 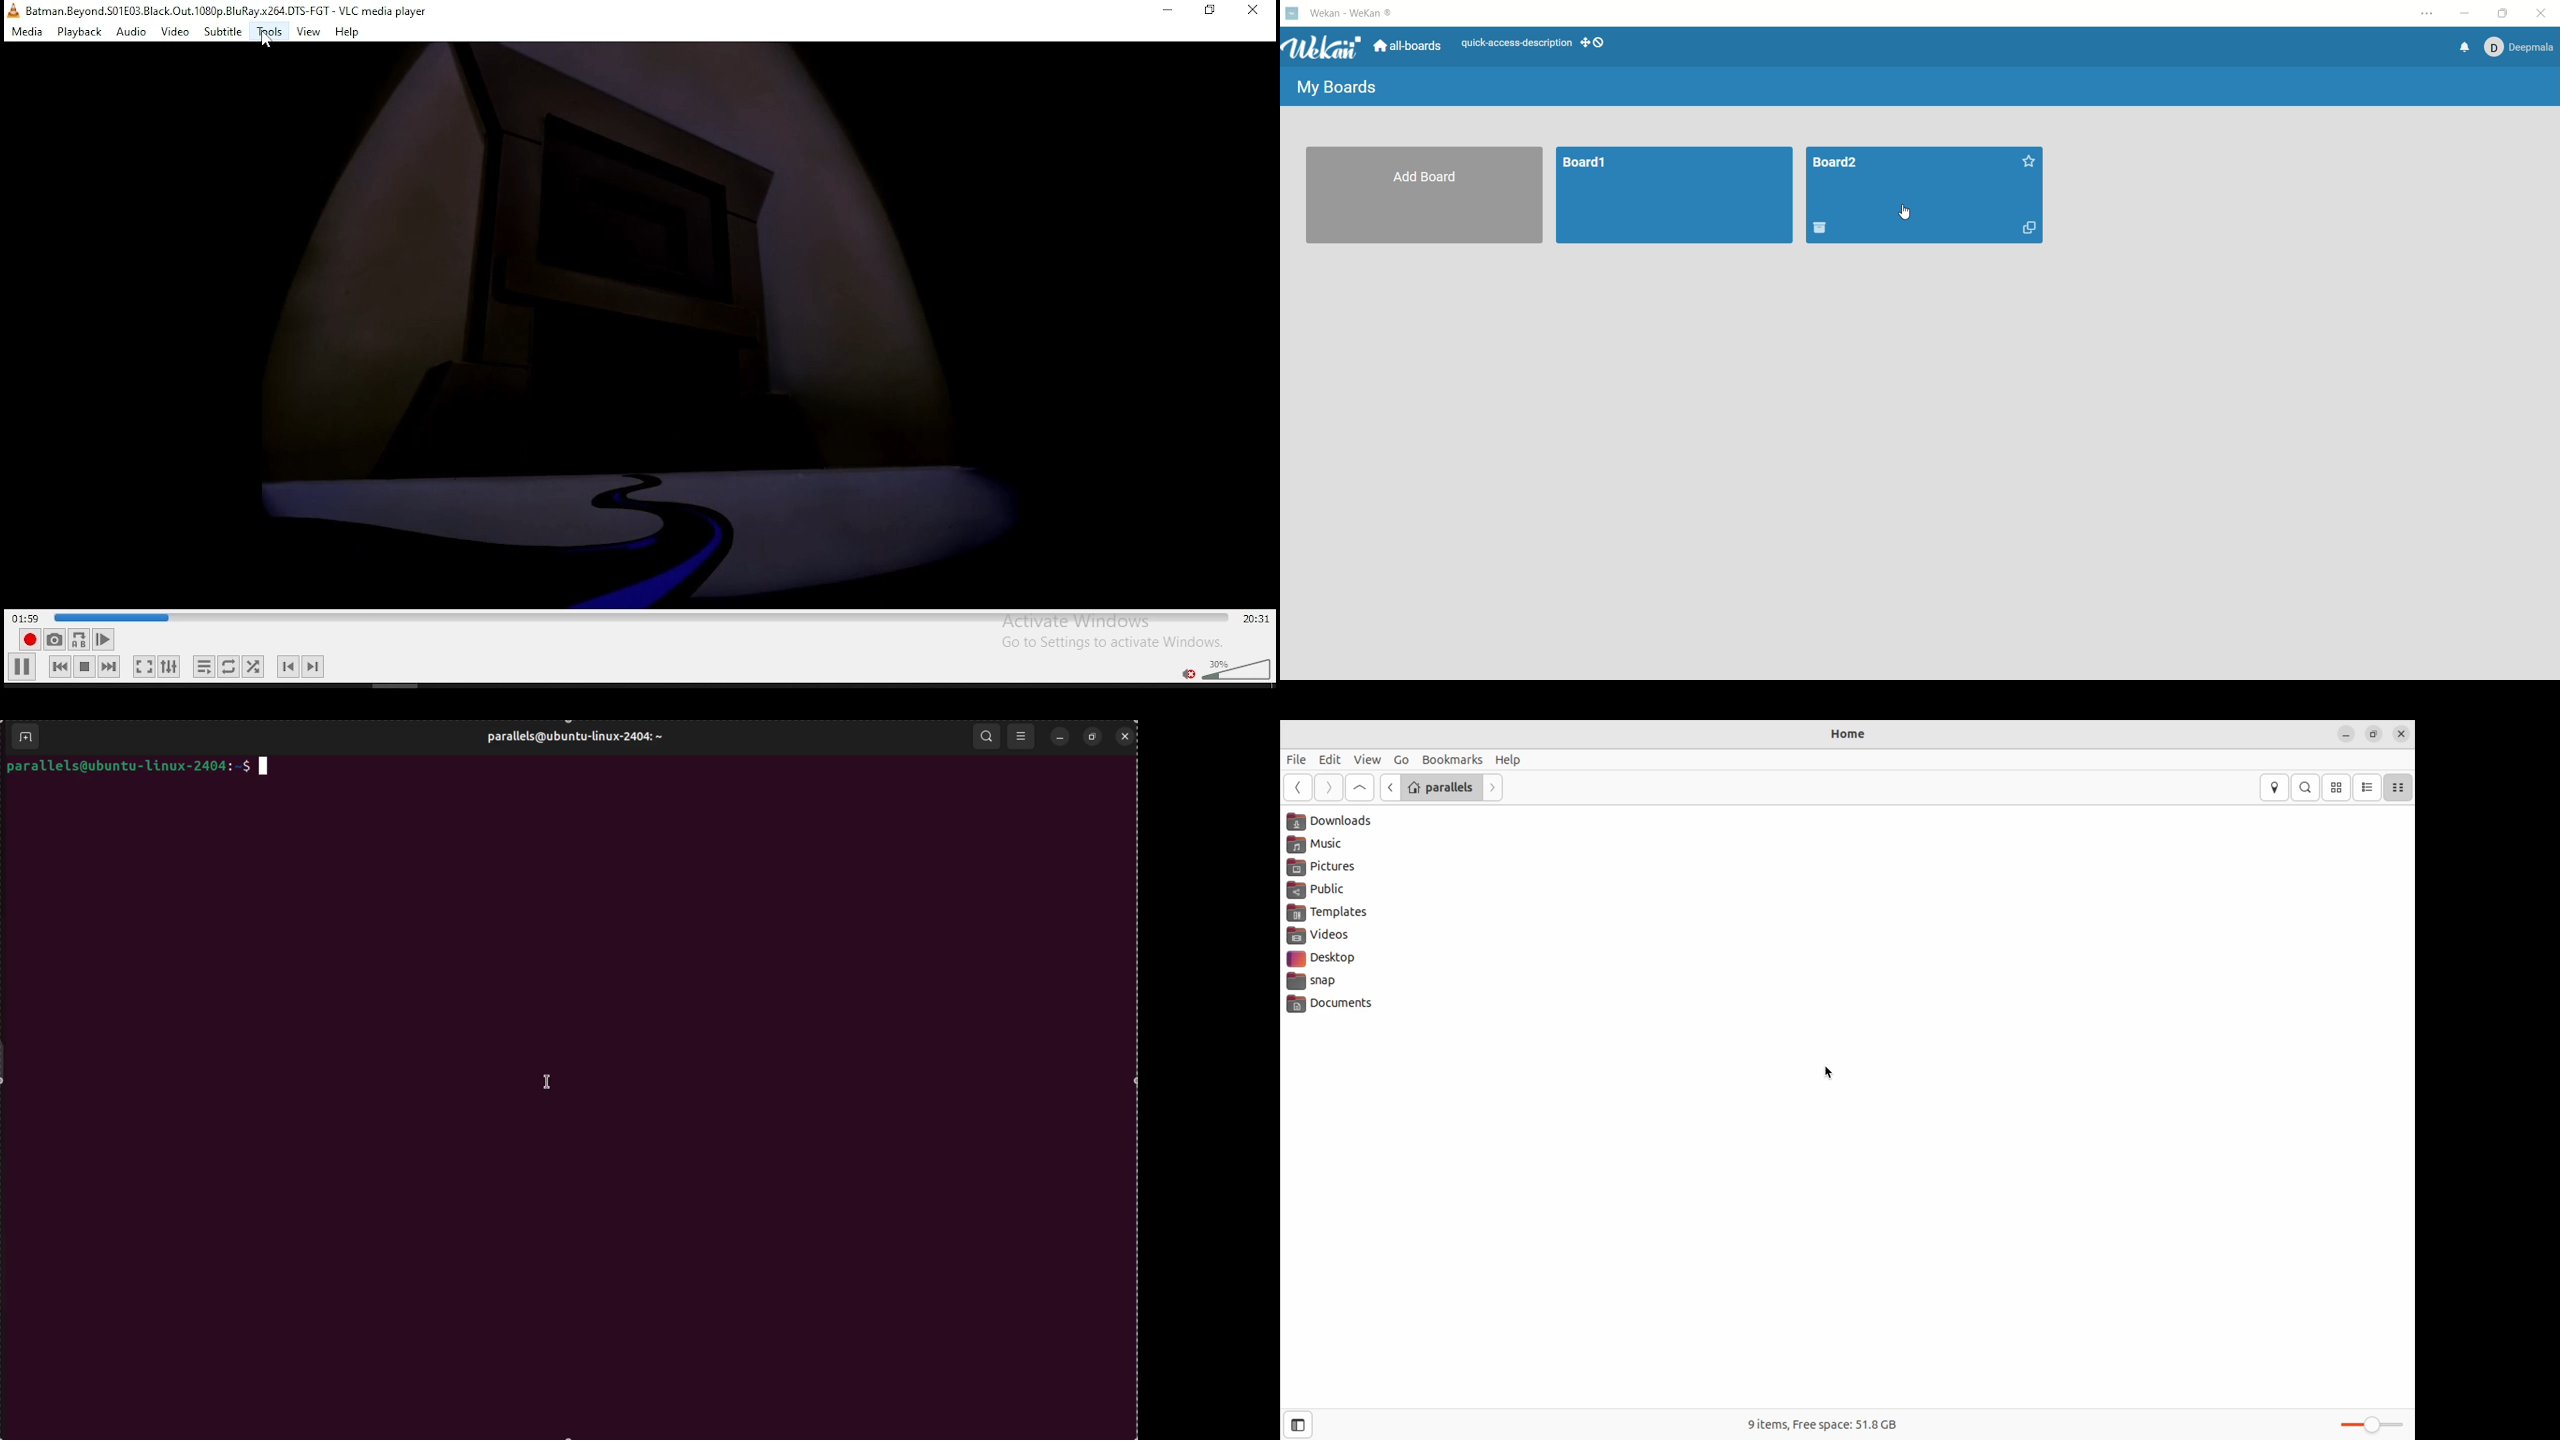 What do you see at coordinates (59, 665) in the screenshot?
I see `previous track in playlist. Skips backward when held` at bounding box center [59, 665].